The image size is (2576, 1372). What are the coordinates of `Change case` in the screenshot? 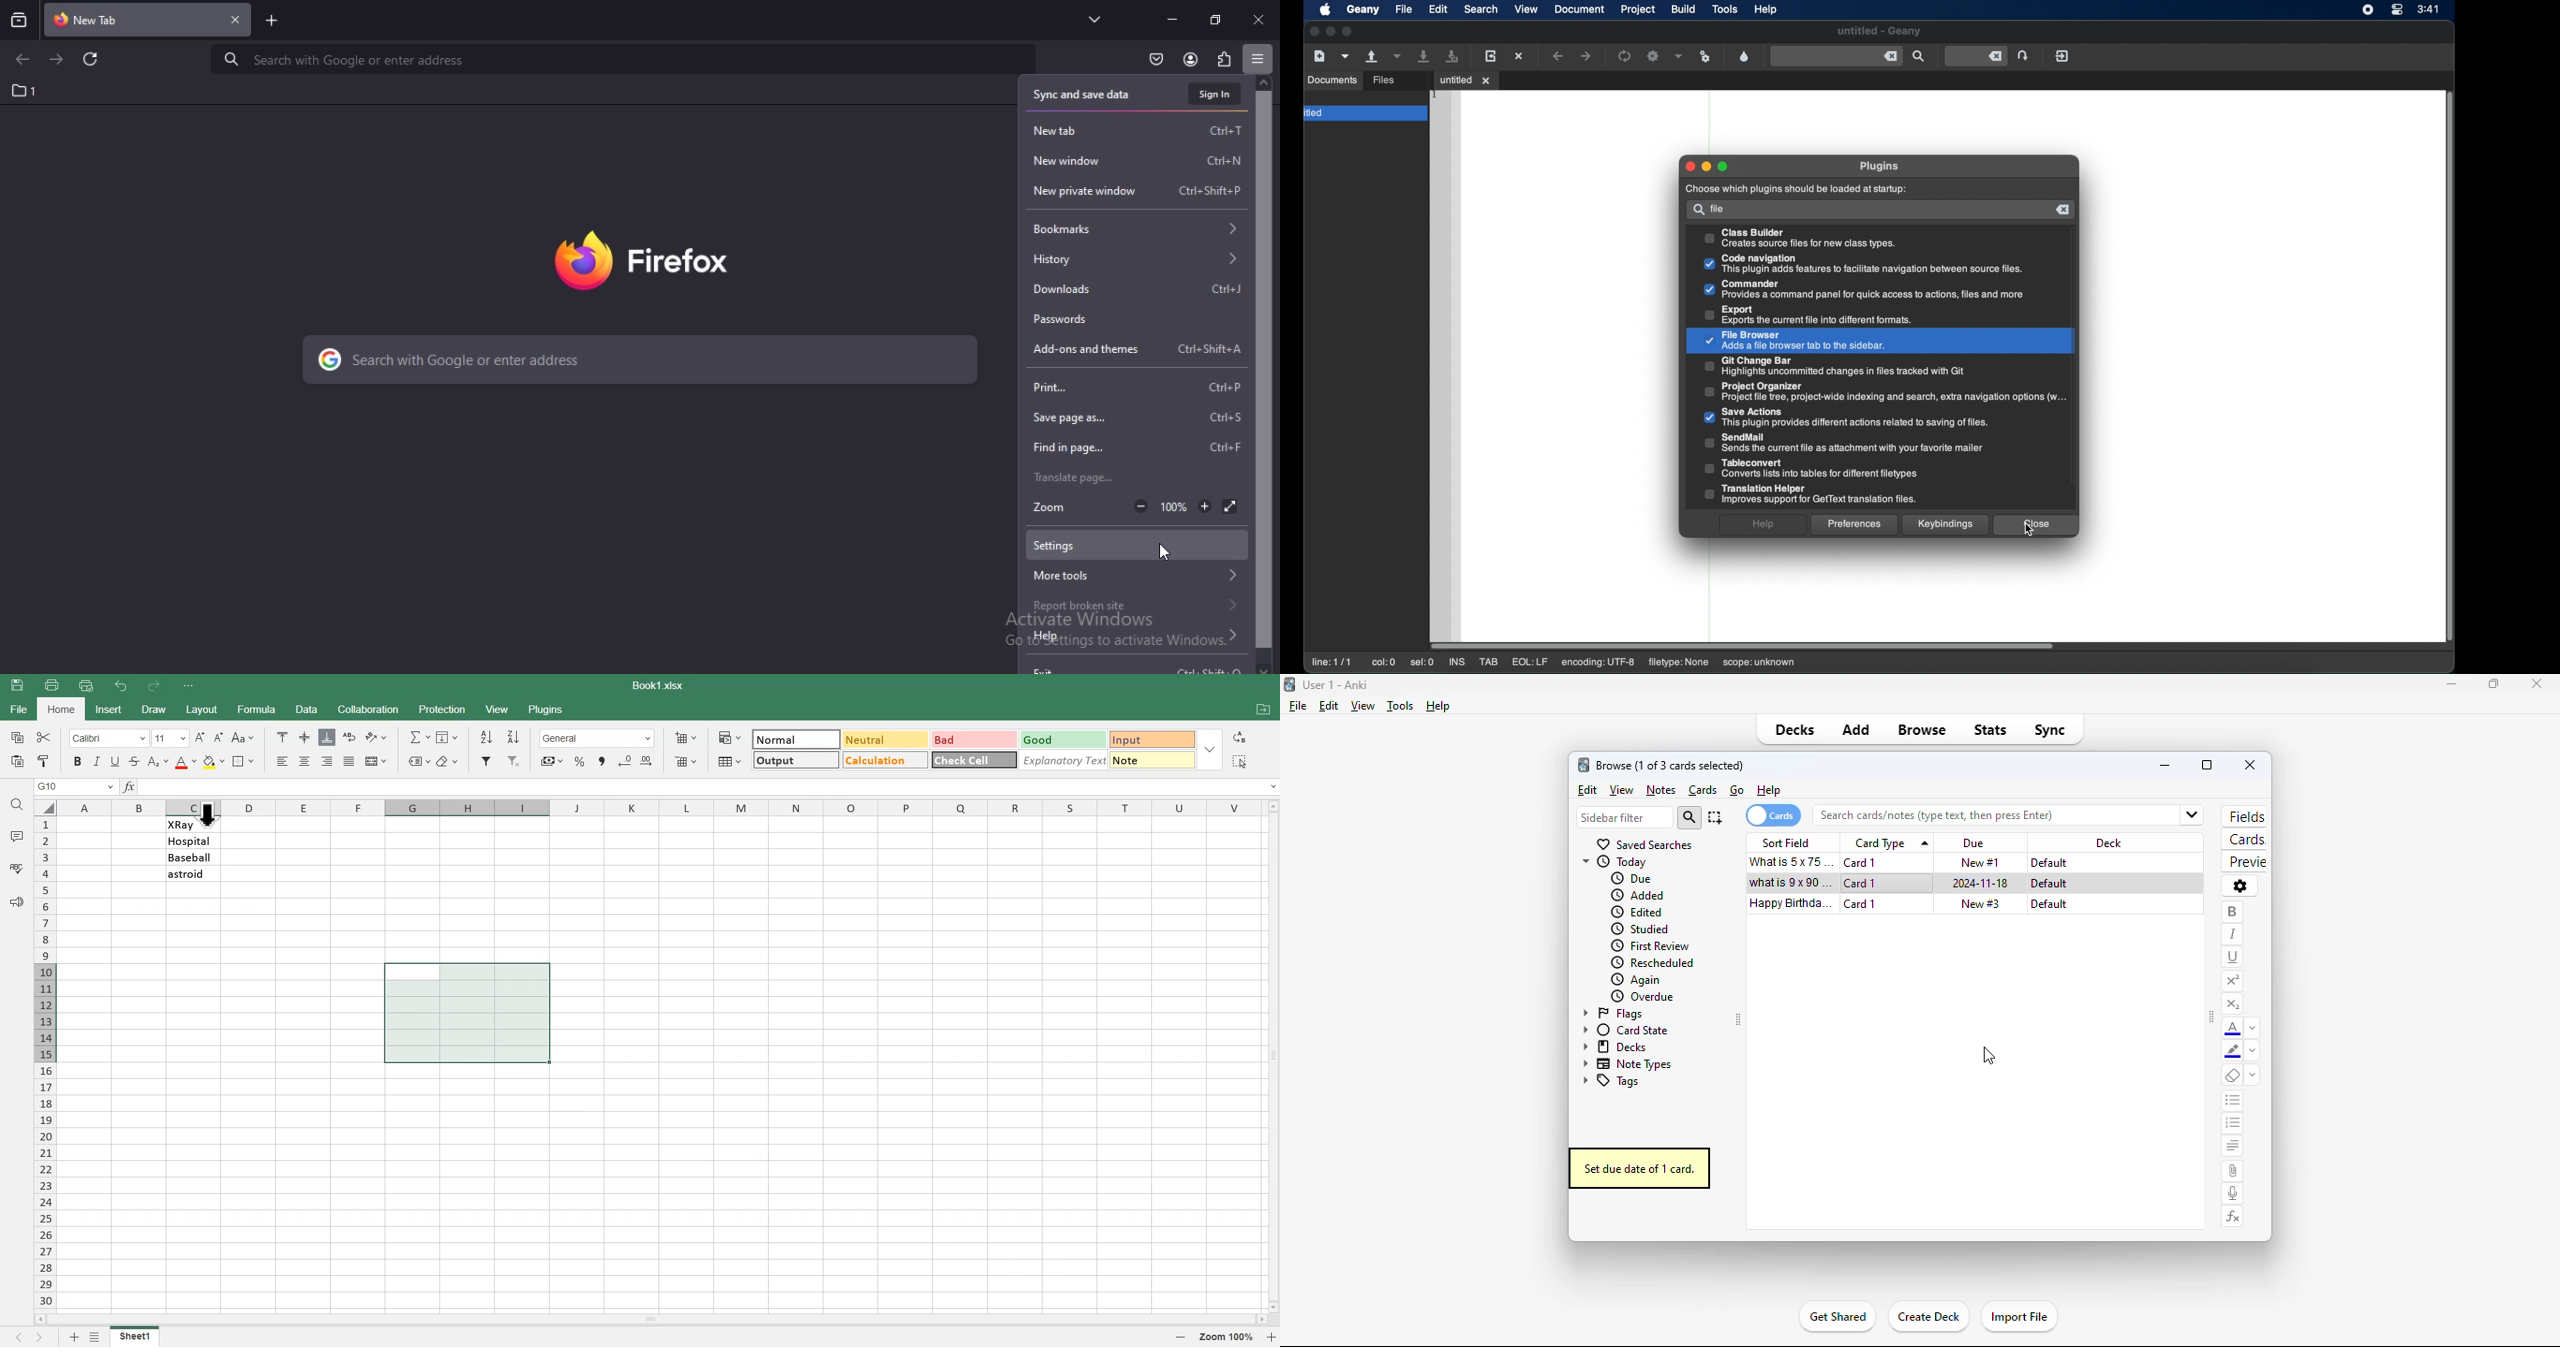 It's located at (242, 738).